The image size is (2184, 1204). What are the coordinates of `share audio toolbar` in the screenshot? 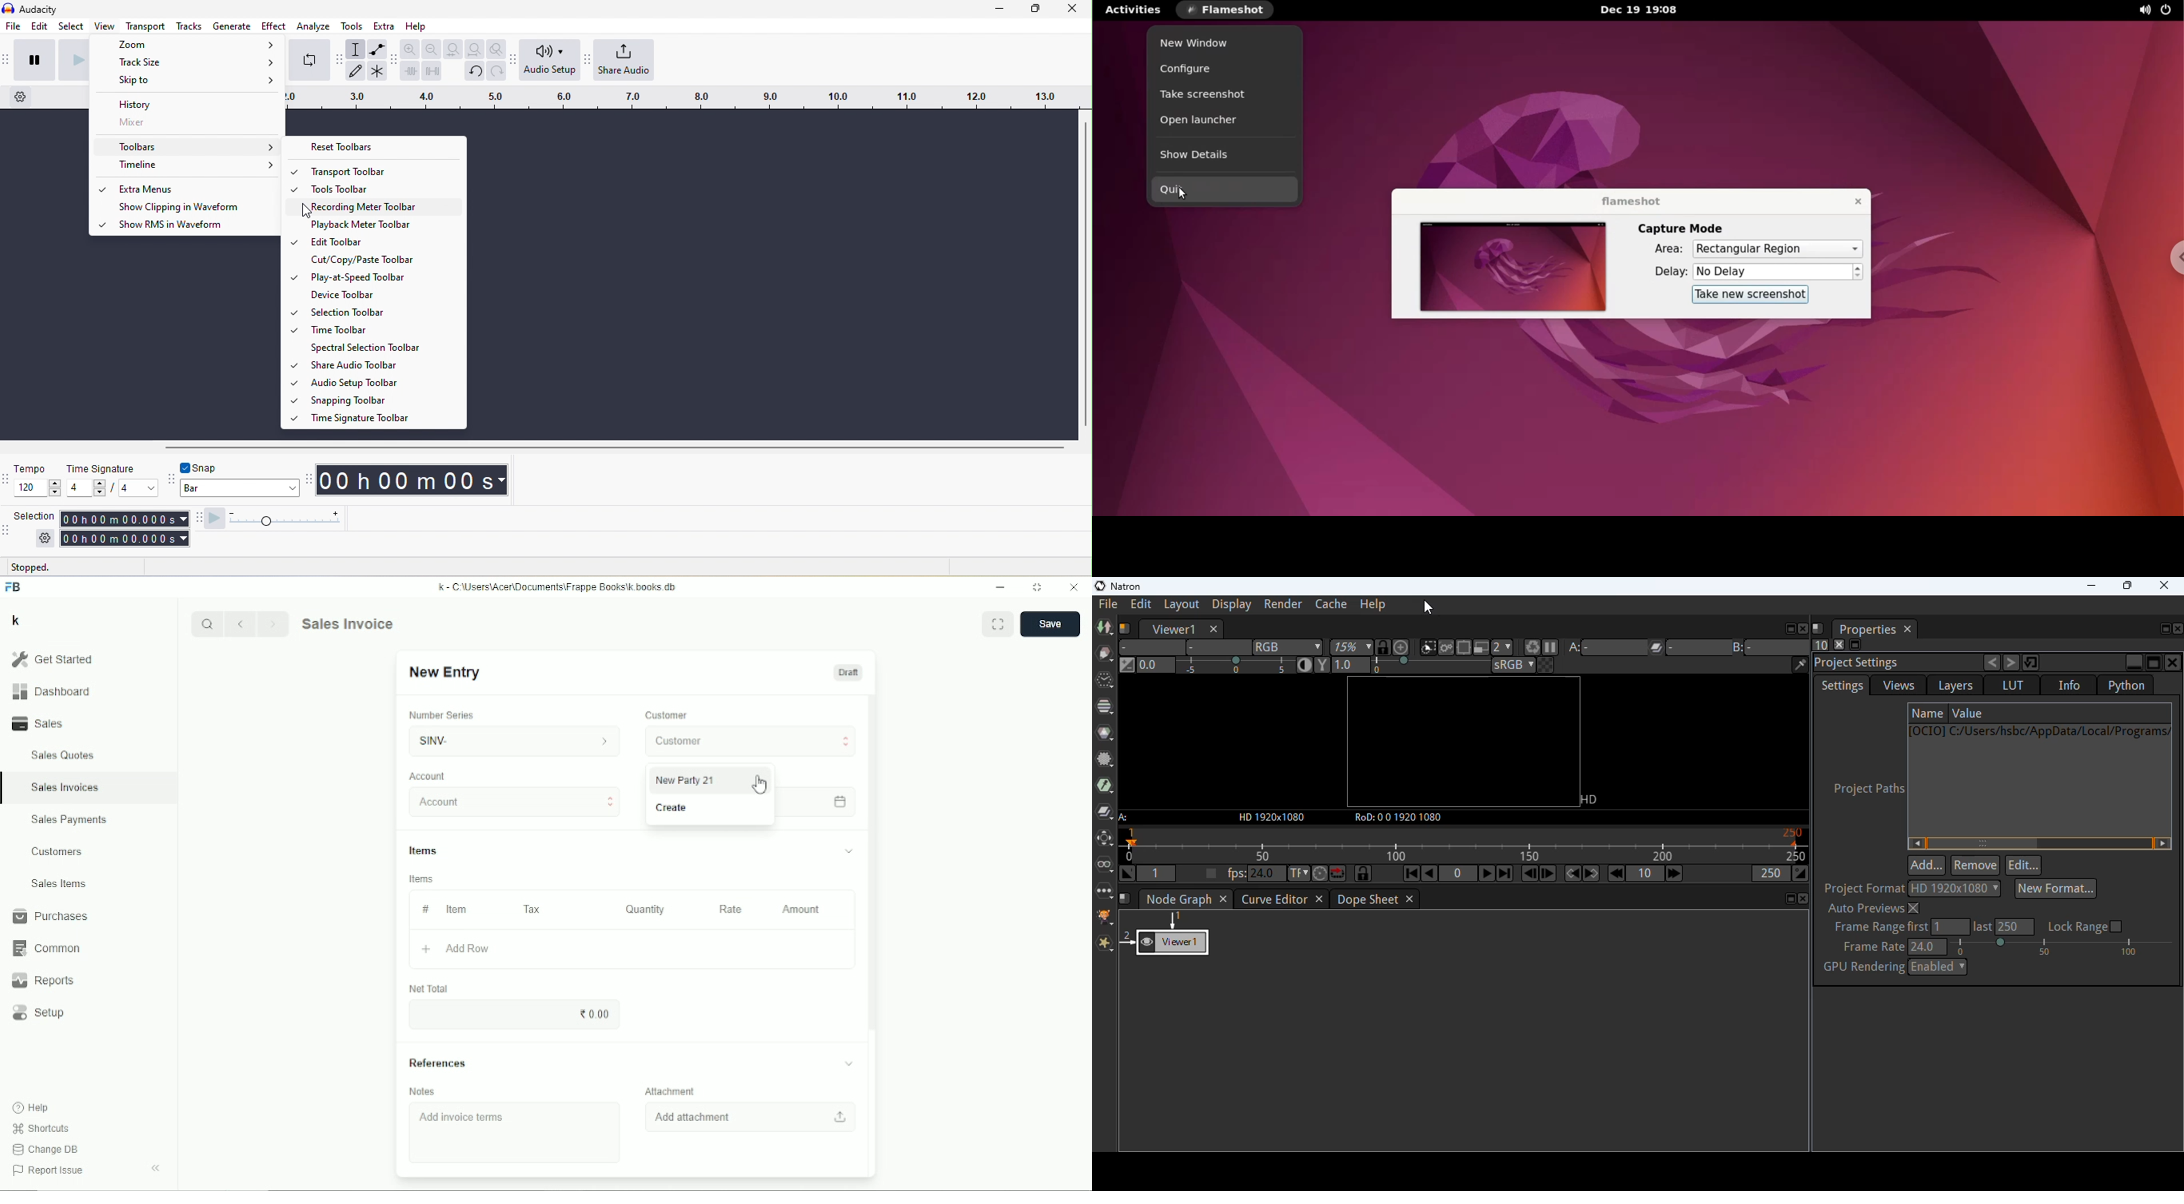 It's located at (586, 58).